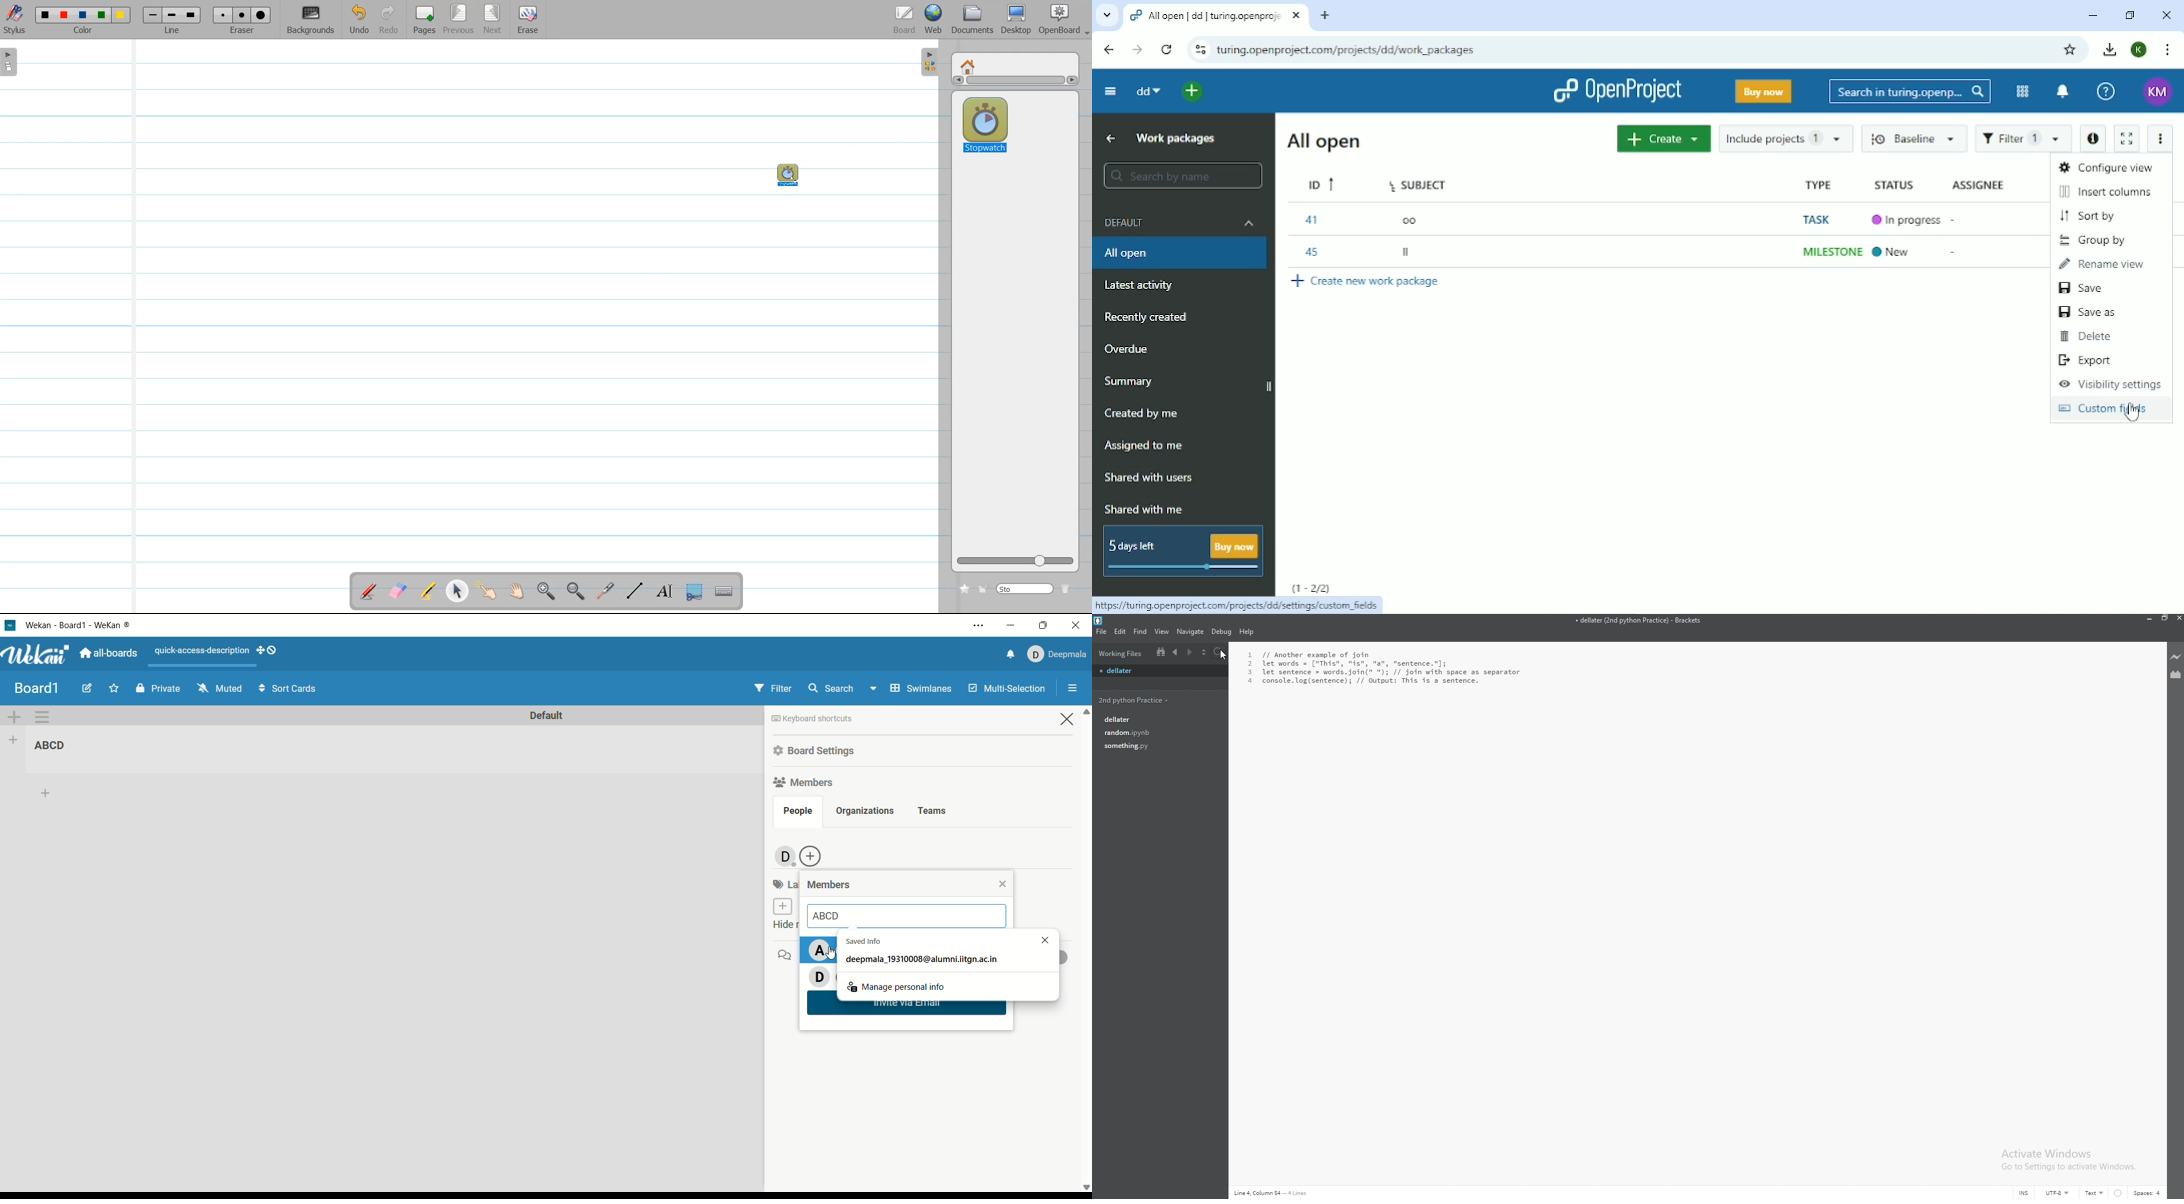 The height and width of the screenshot is (1204, 2184). I want to click on Configure view, so click(2106, 167).